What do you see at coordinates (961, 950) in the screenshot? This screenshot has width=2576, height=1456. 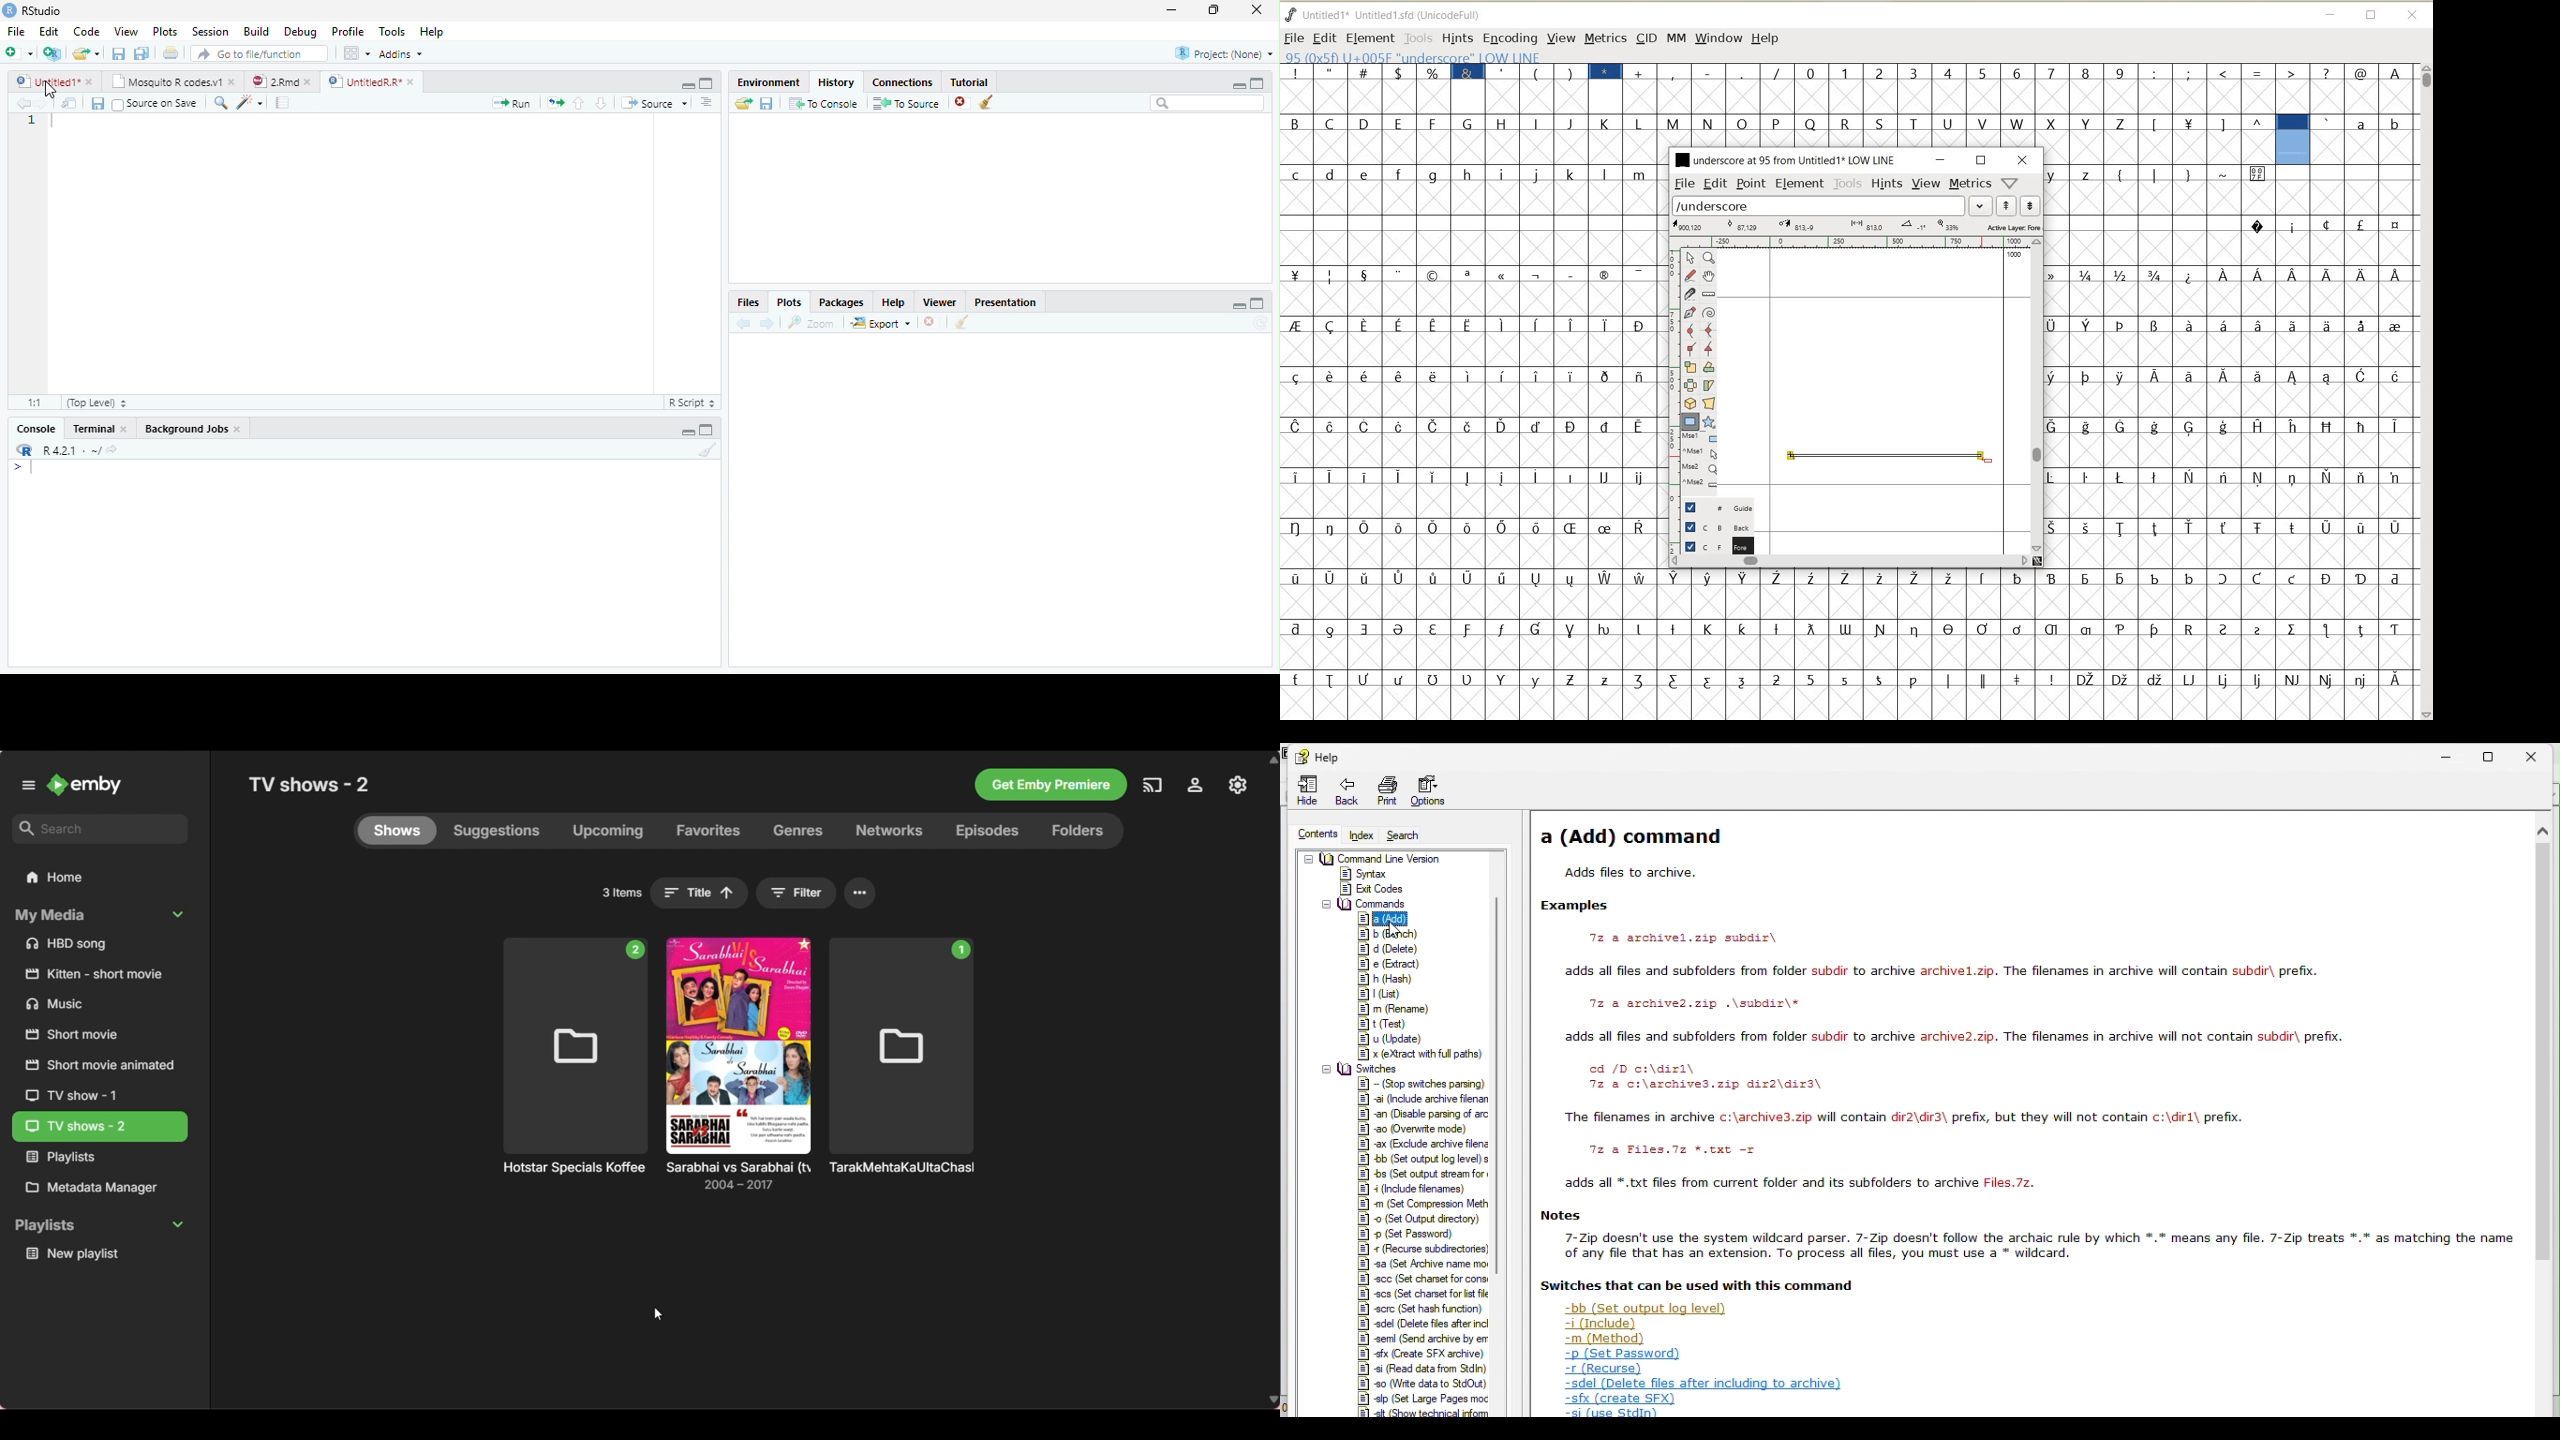 I see `Number of files in folder` at bounding box center [961, 950].